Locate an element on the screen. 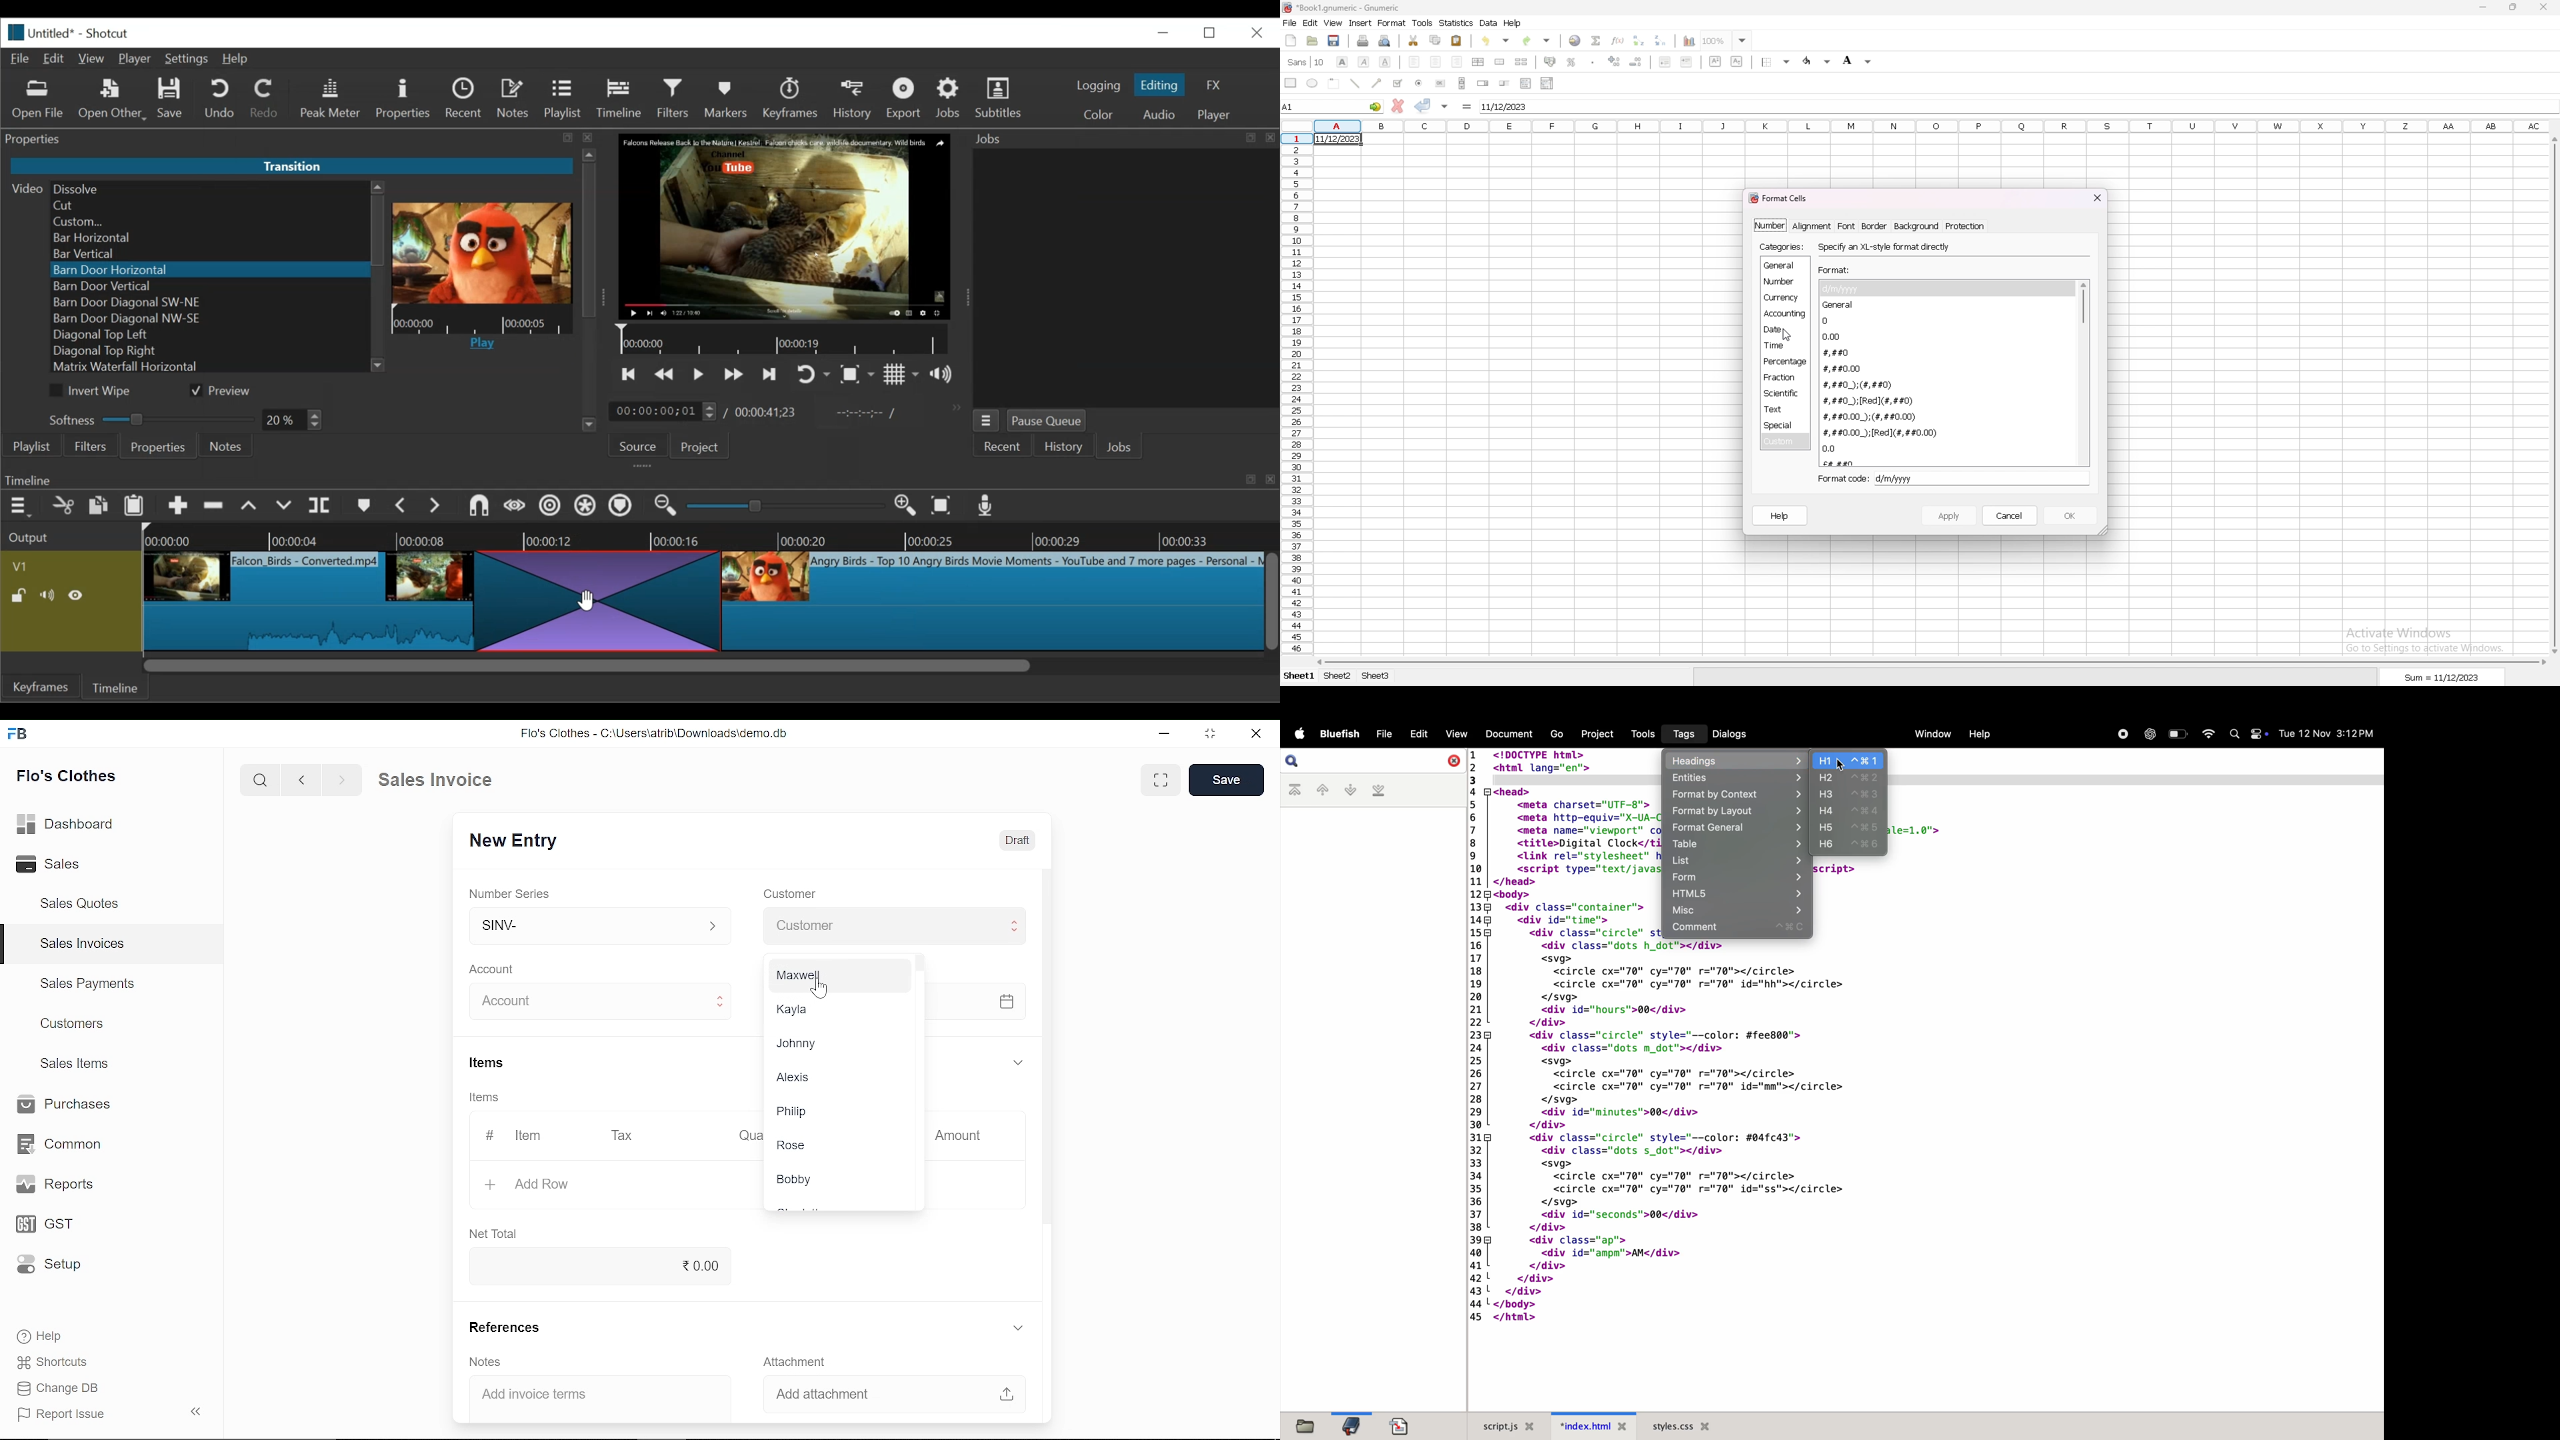  undo is located at coordinates (1496, 41).